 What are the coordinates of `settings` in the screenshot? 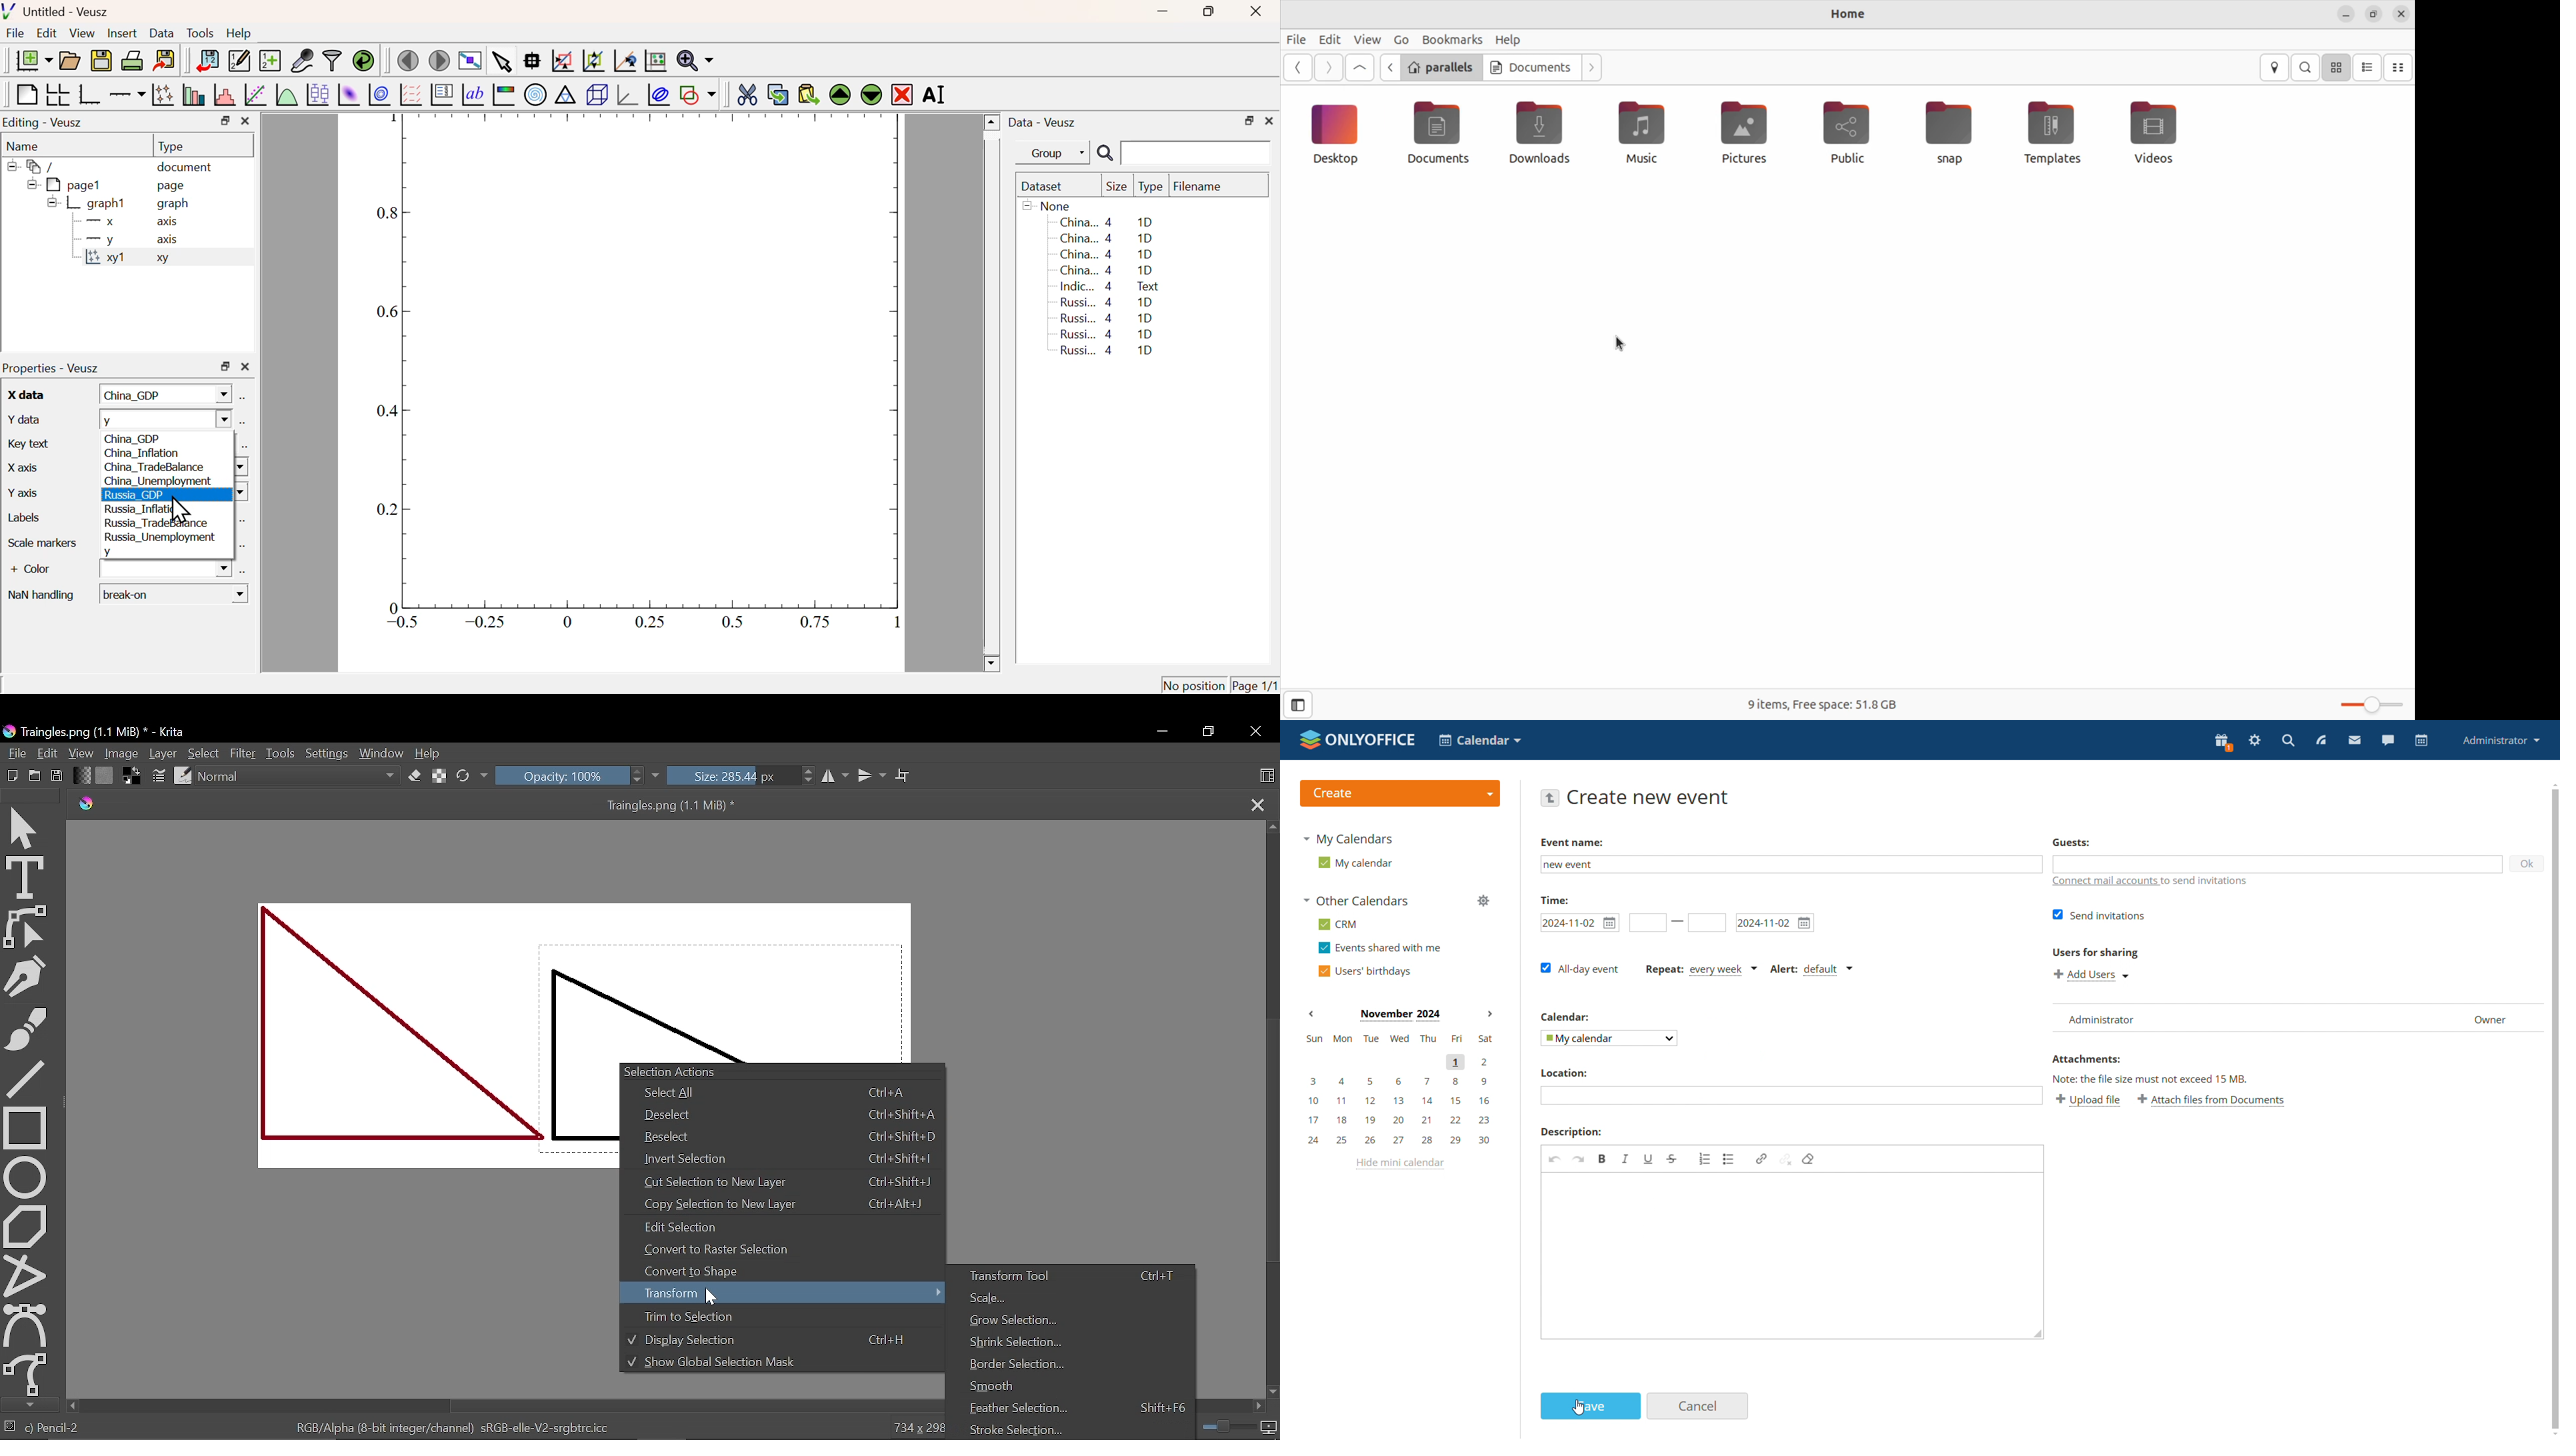 It's located at (2255, 741).